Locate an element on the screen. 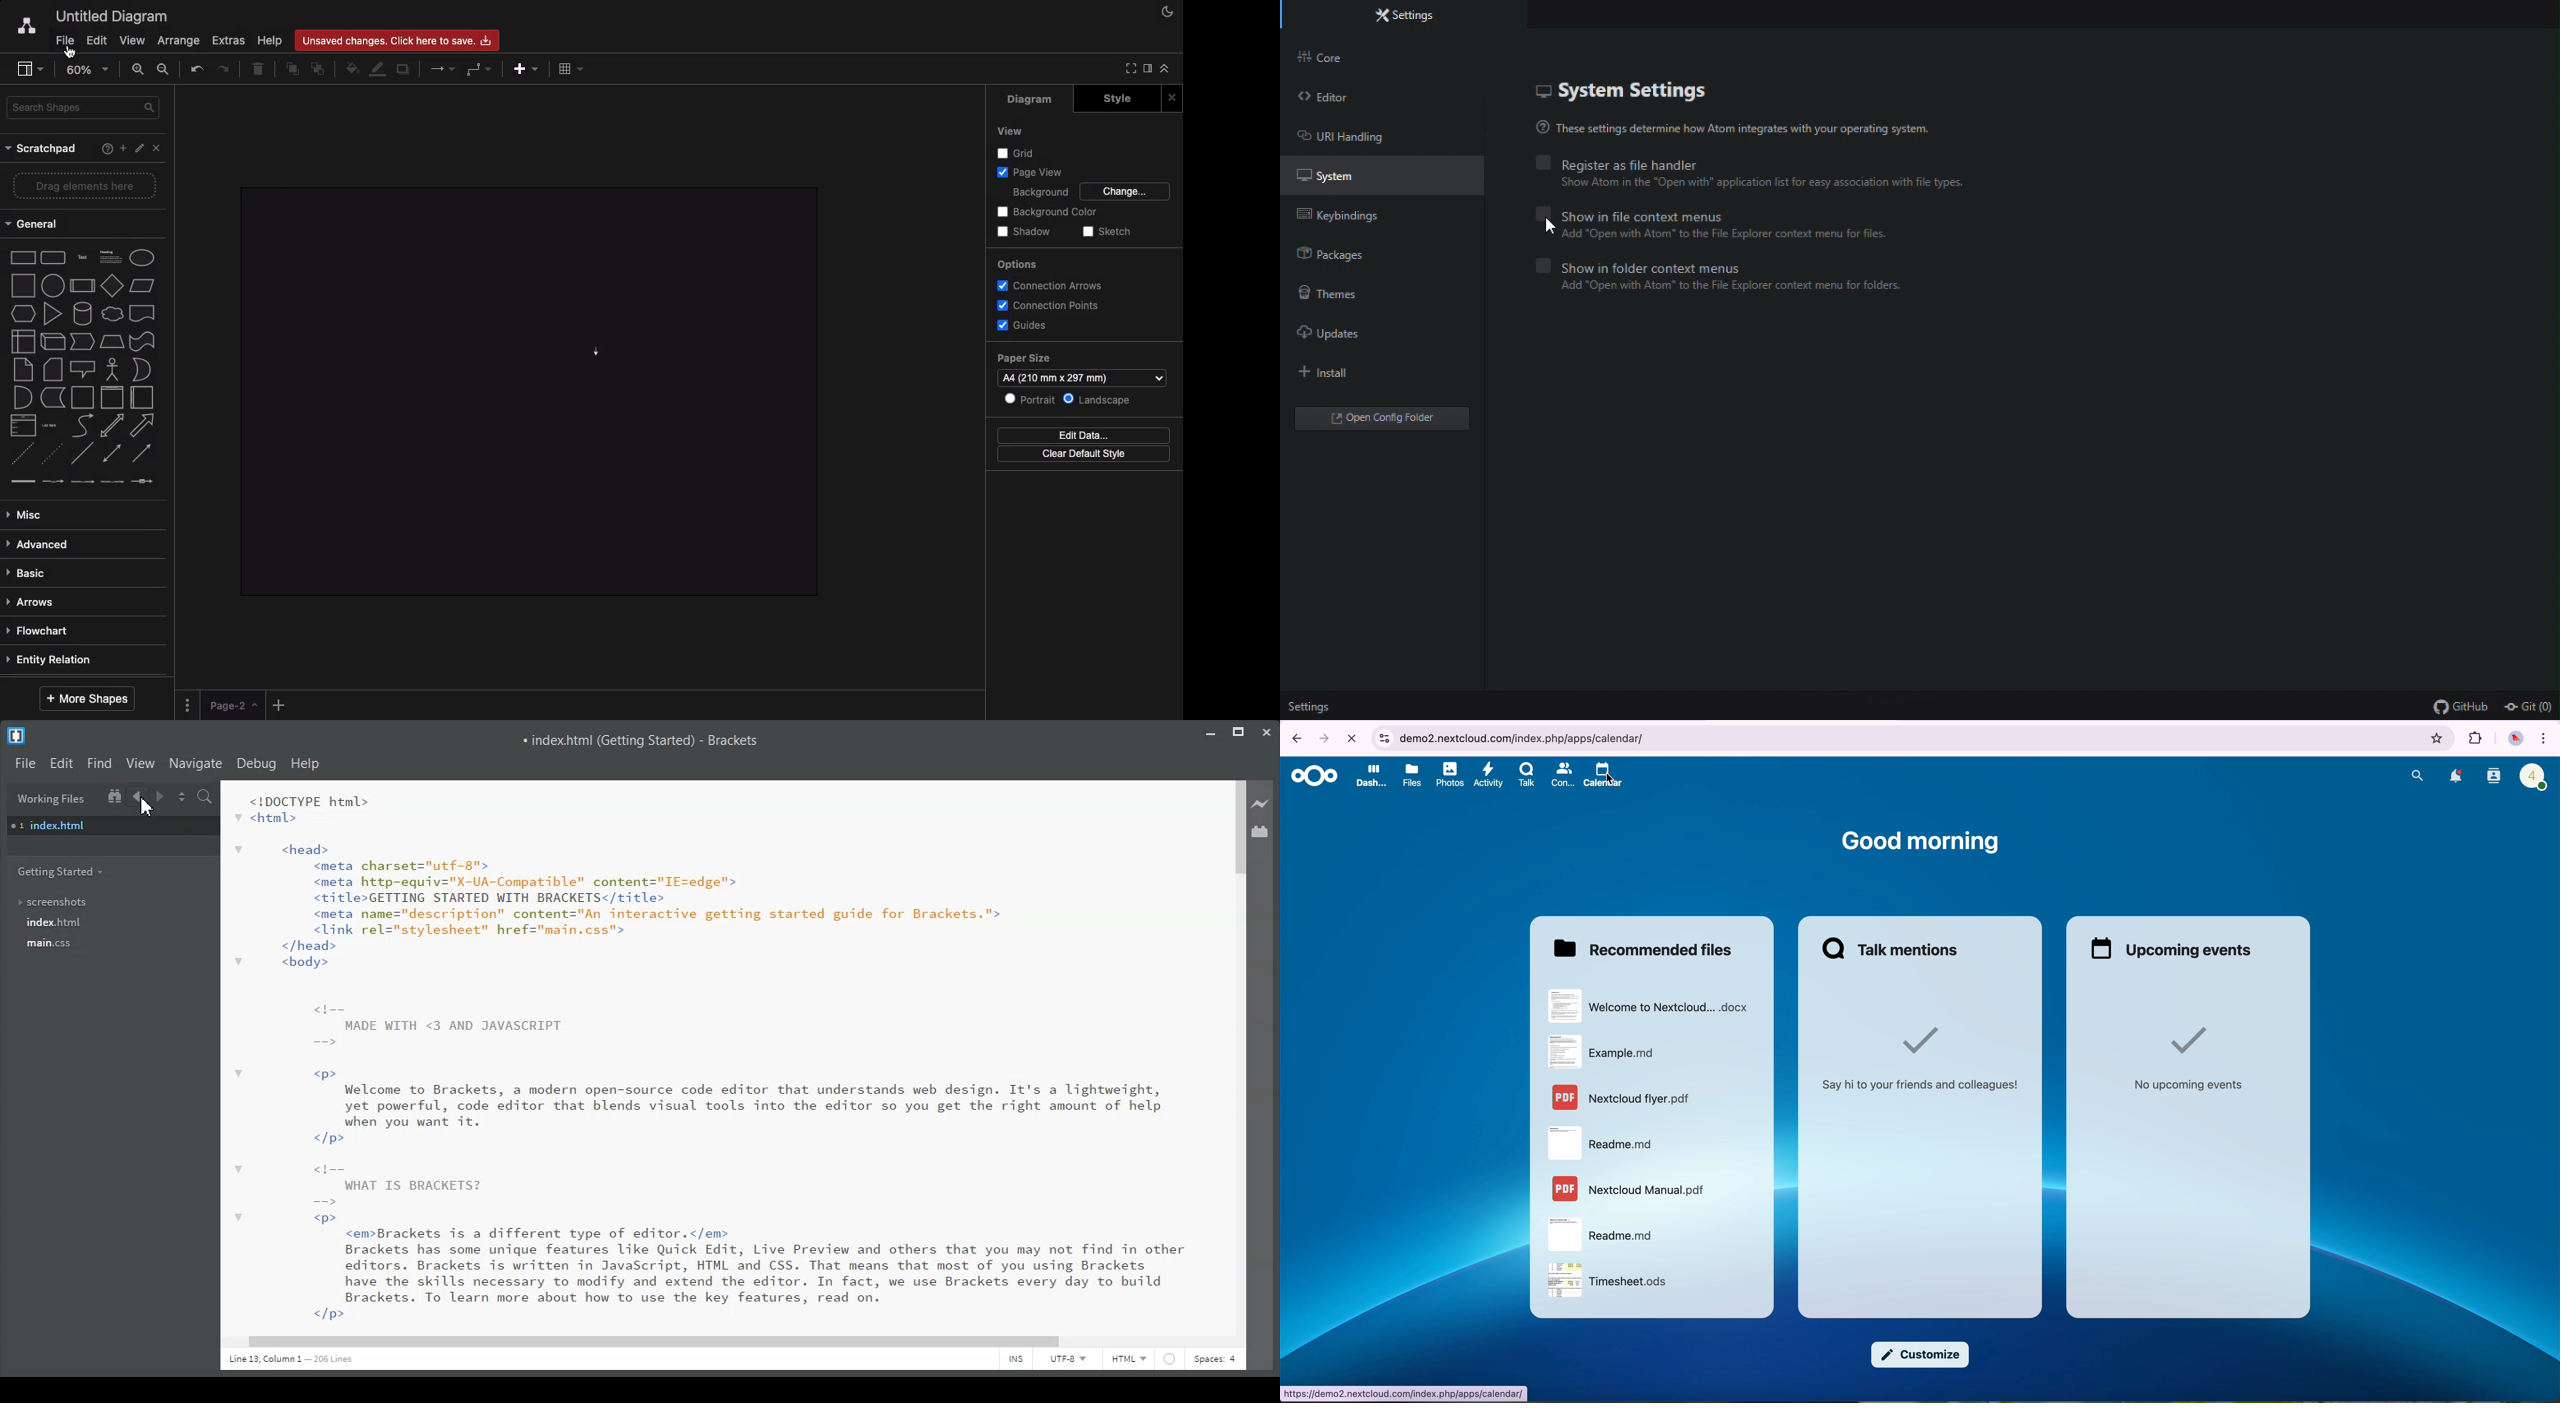 The image size is (2576, 1428). Landscape is located at coordinates (1098, 400).